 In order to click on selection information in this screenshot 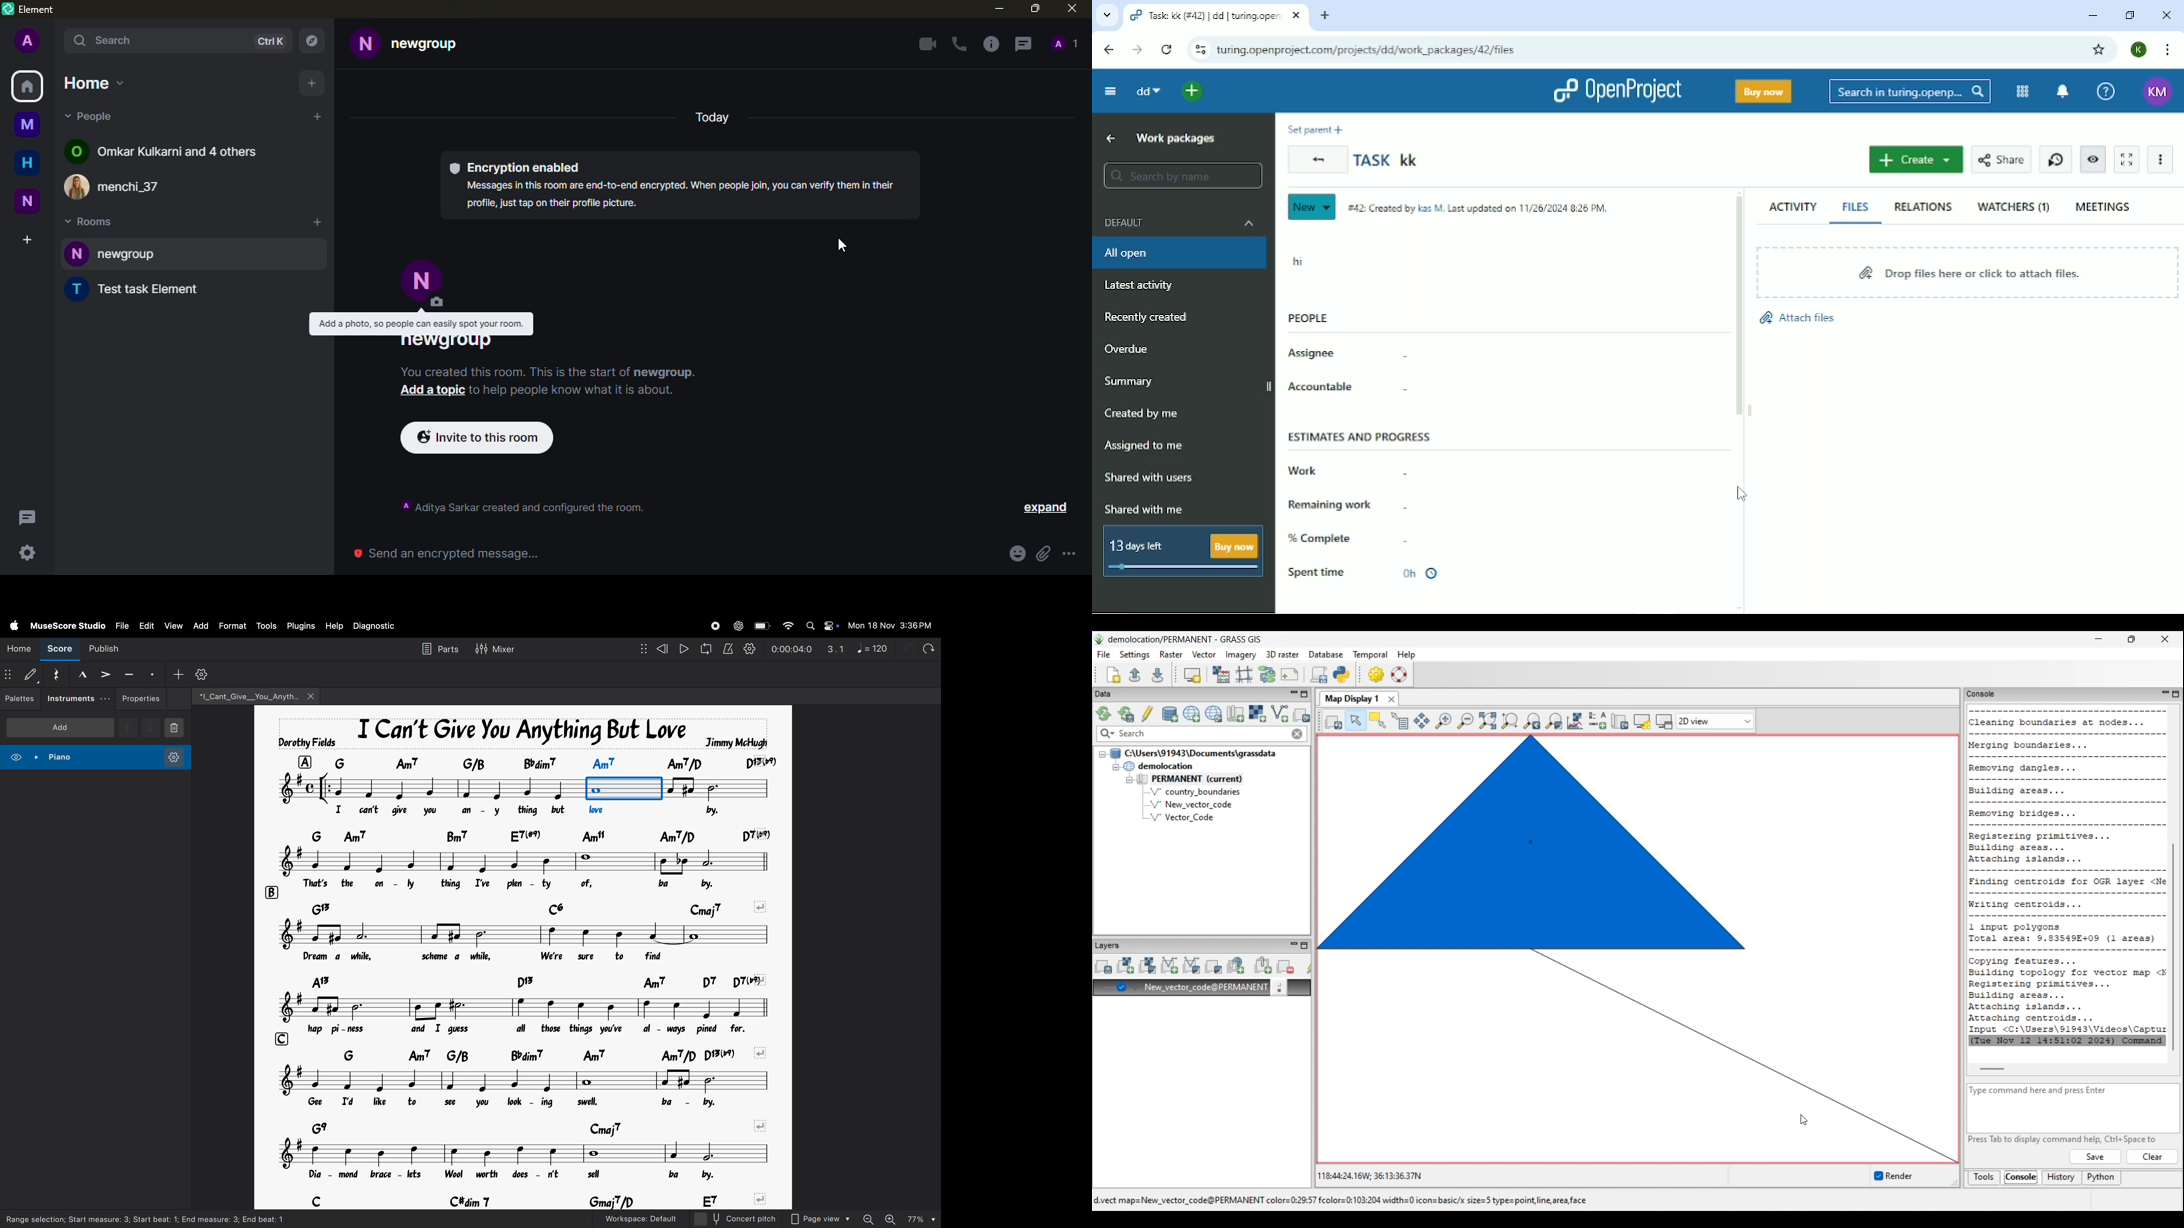, I will do `click(148, 1218)`.